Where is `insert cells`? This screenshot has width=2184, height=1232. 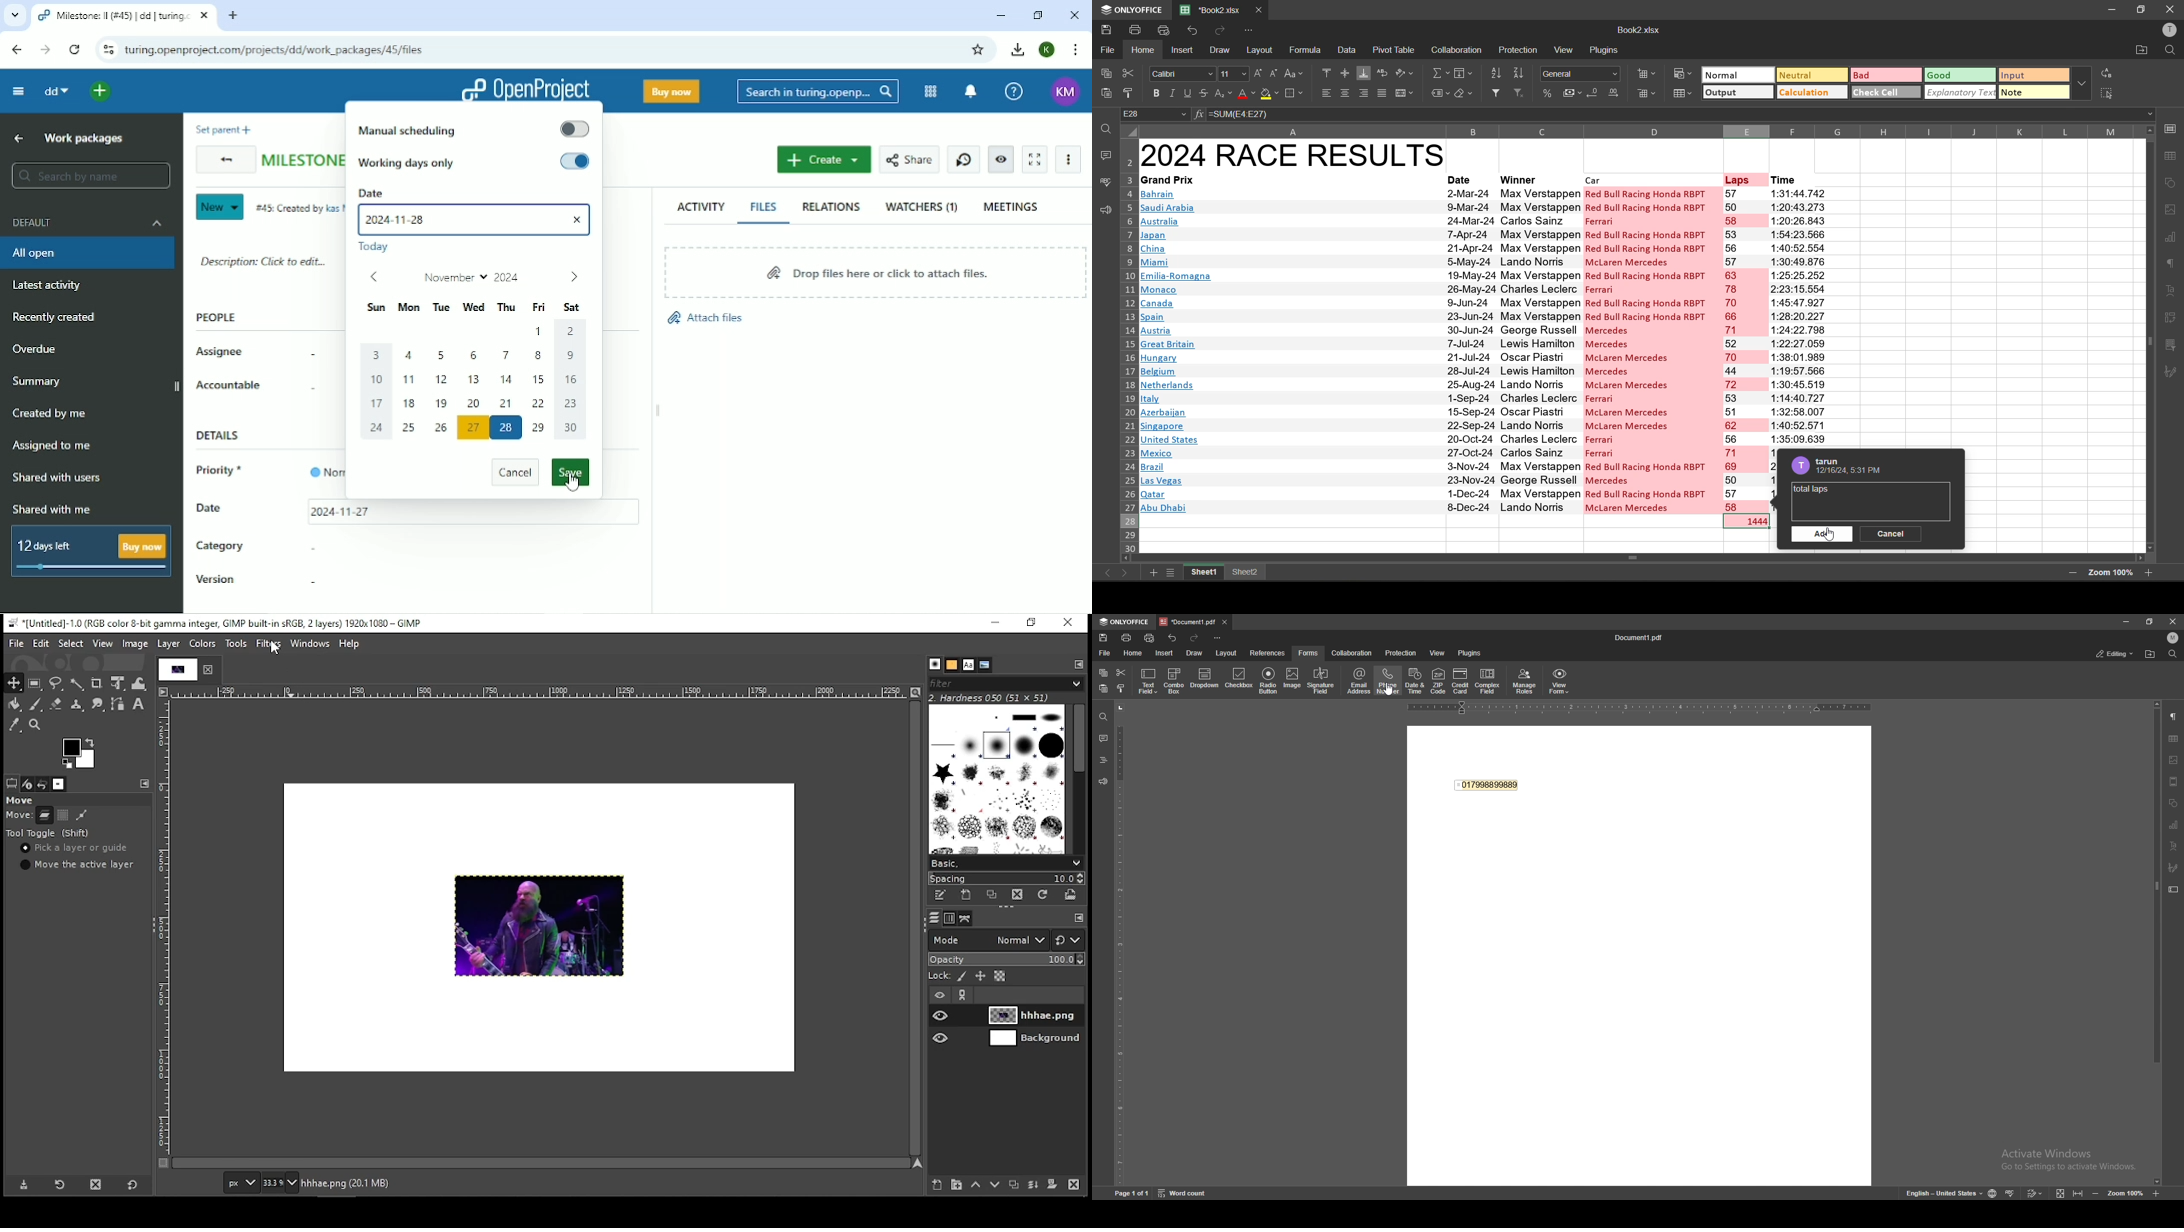
insert cells is located at coordinates (1649, 75).